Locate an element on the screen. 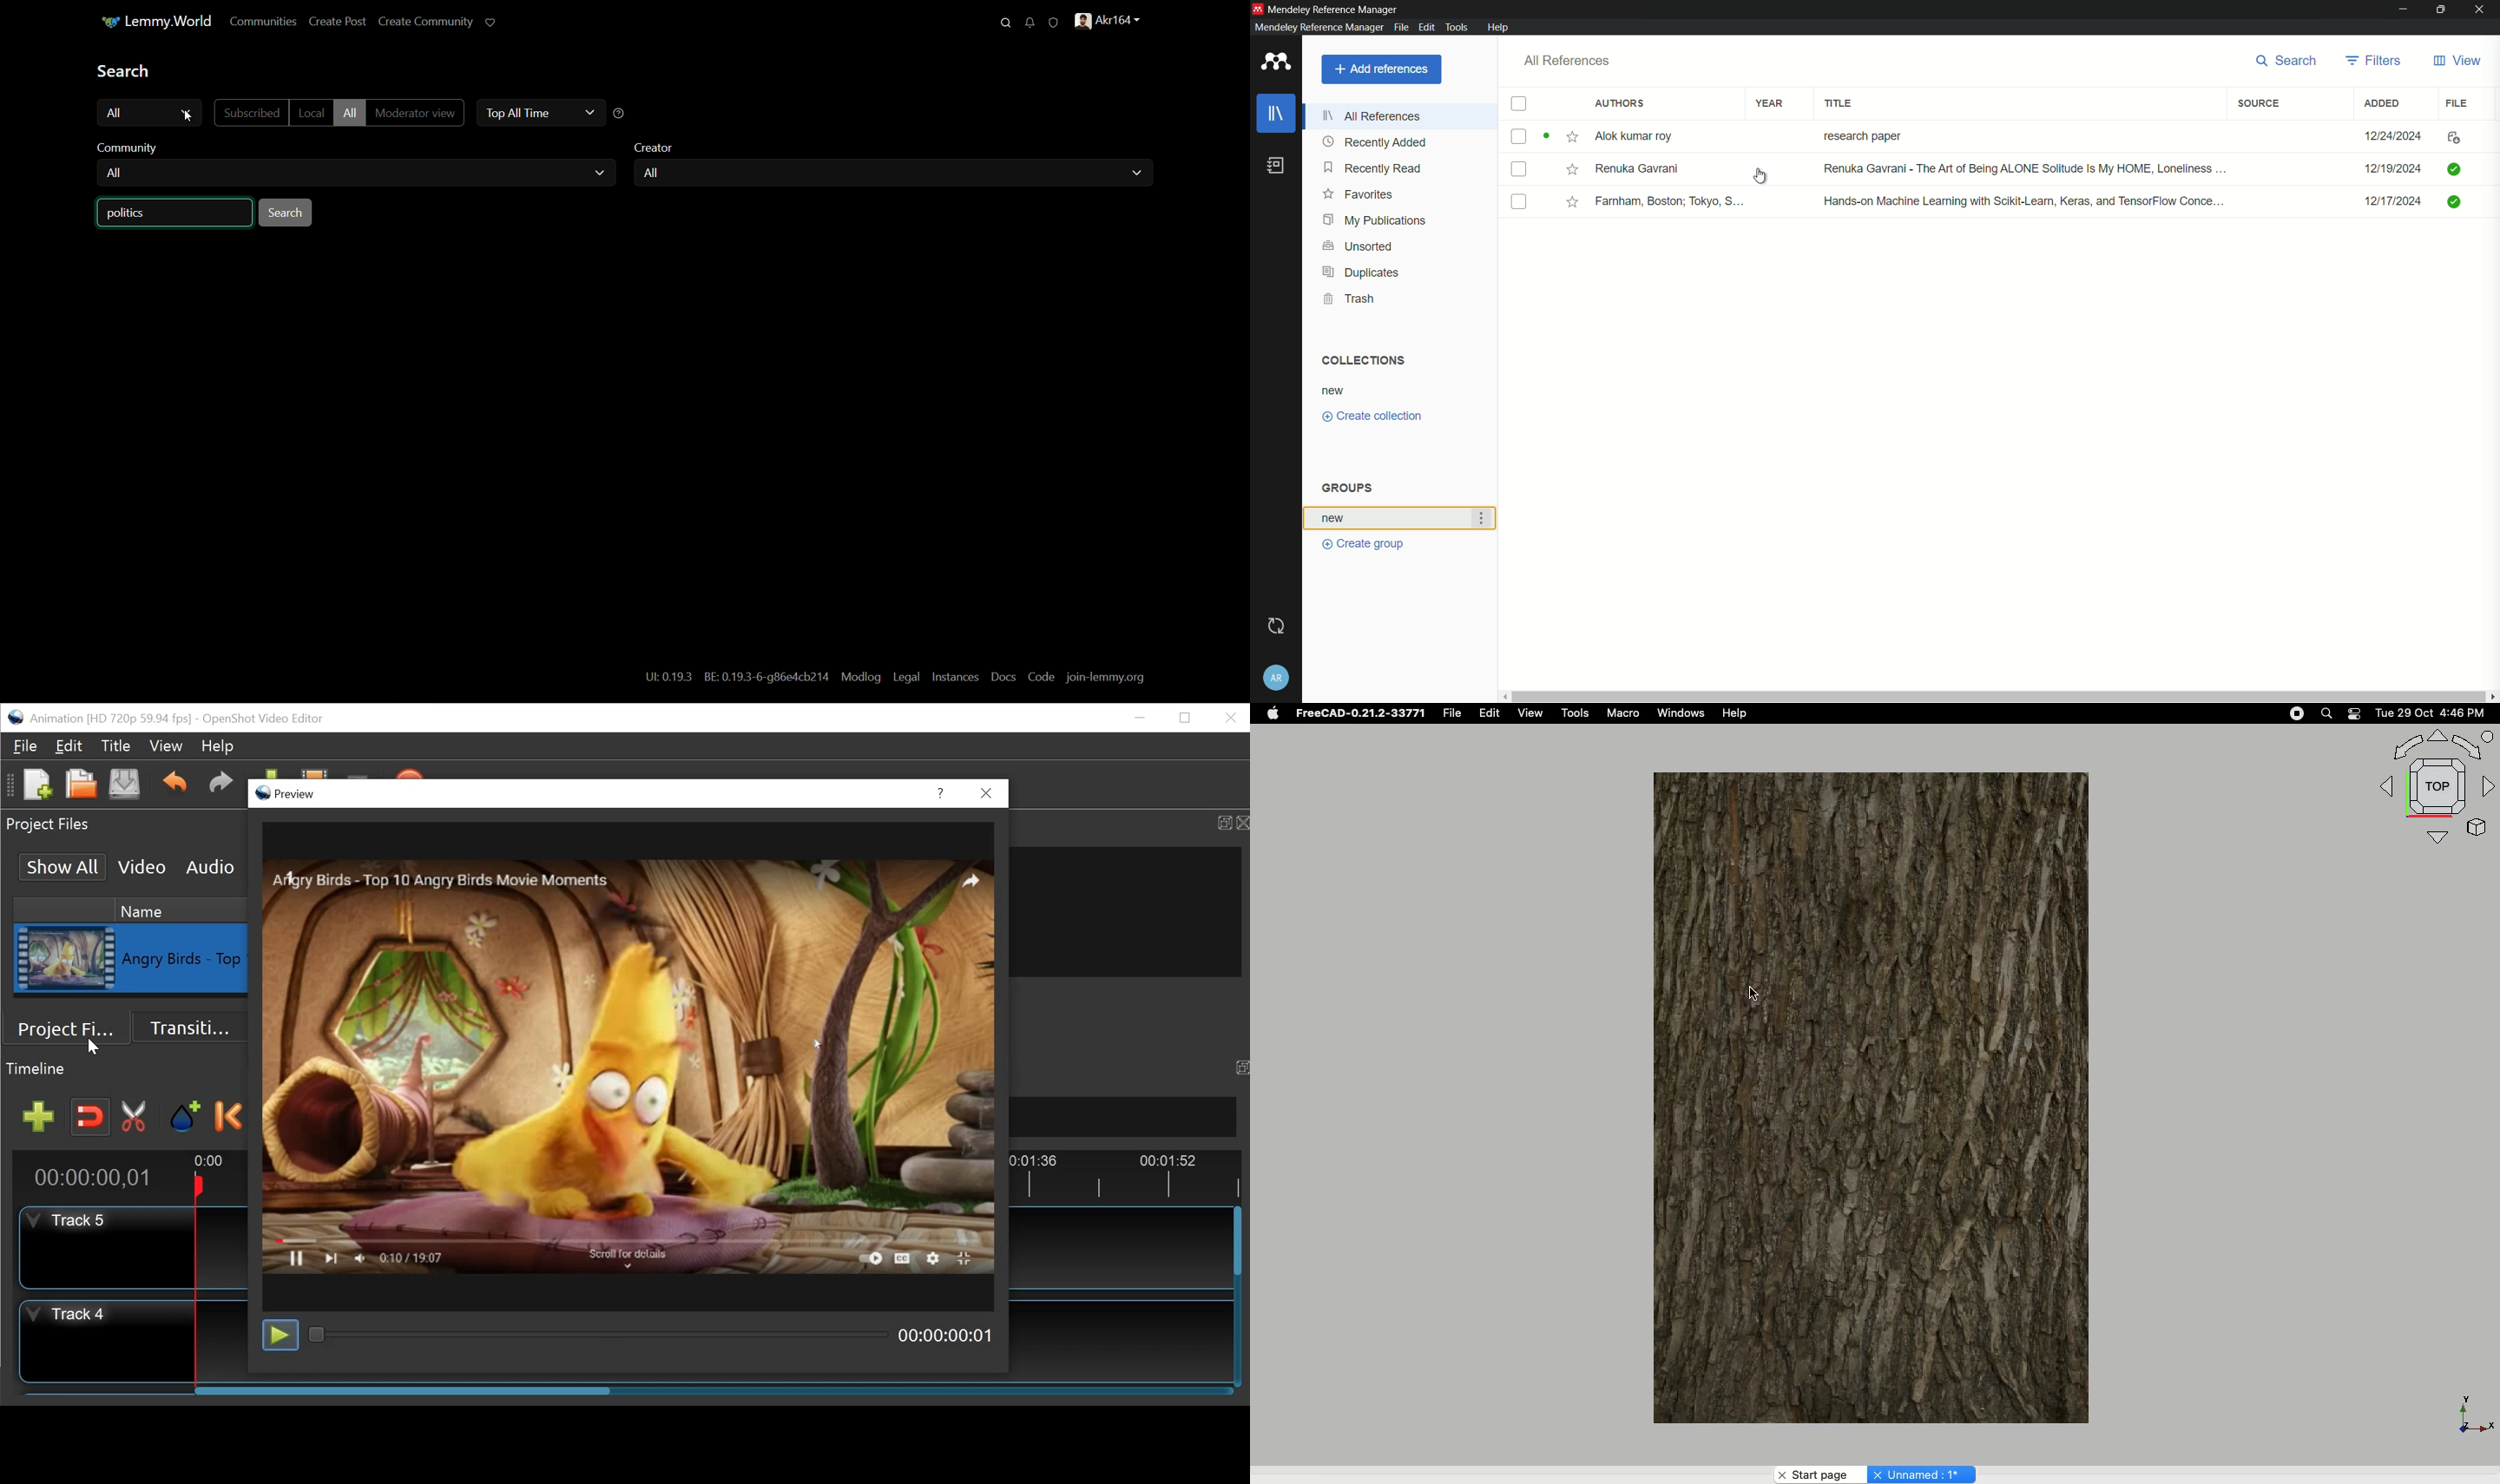 This screenshot has width=2520, height=1484. edit menu is located at coordinates (1426, 27).